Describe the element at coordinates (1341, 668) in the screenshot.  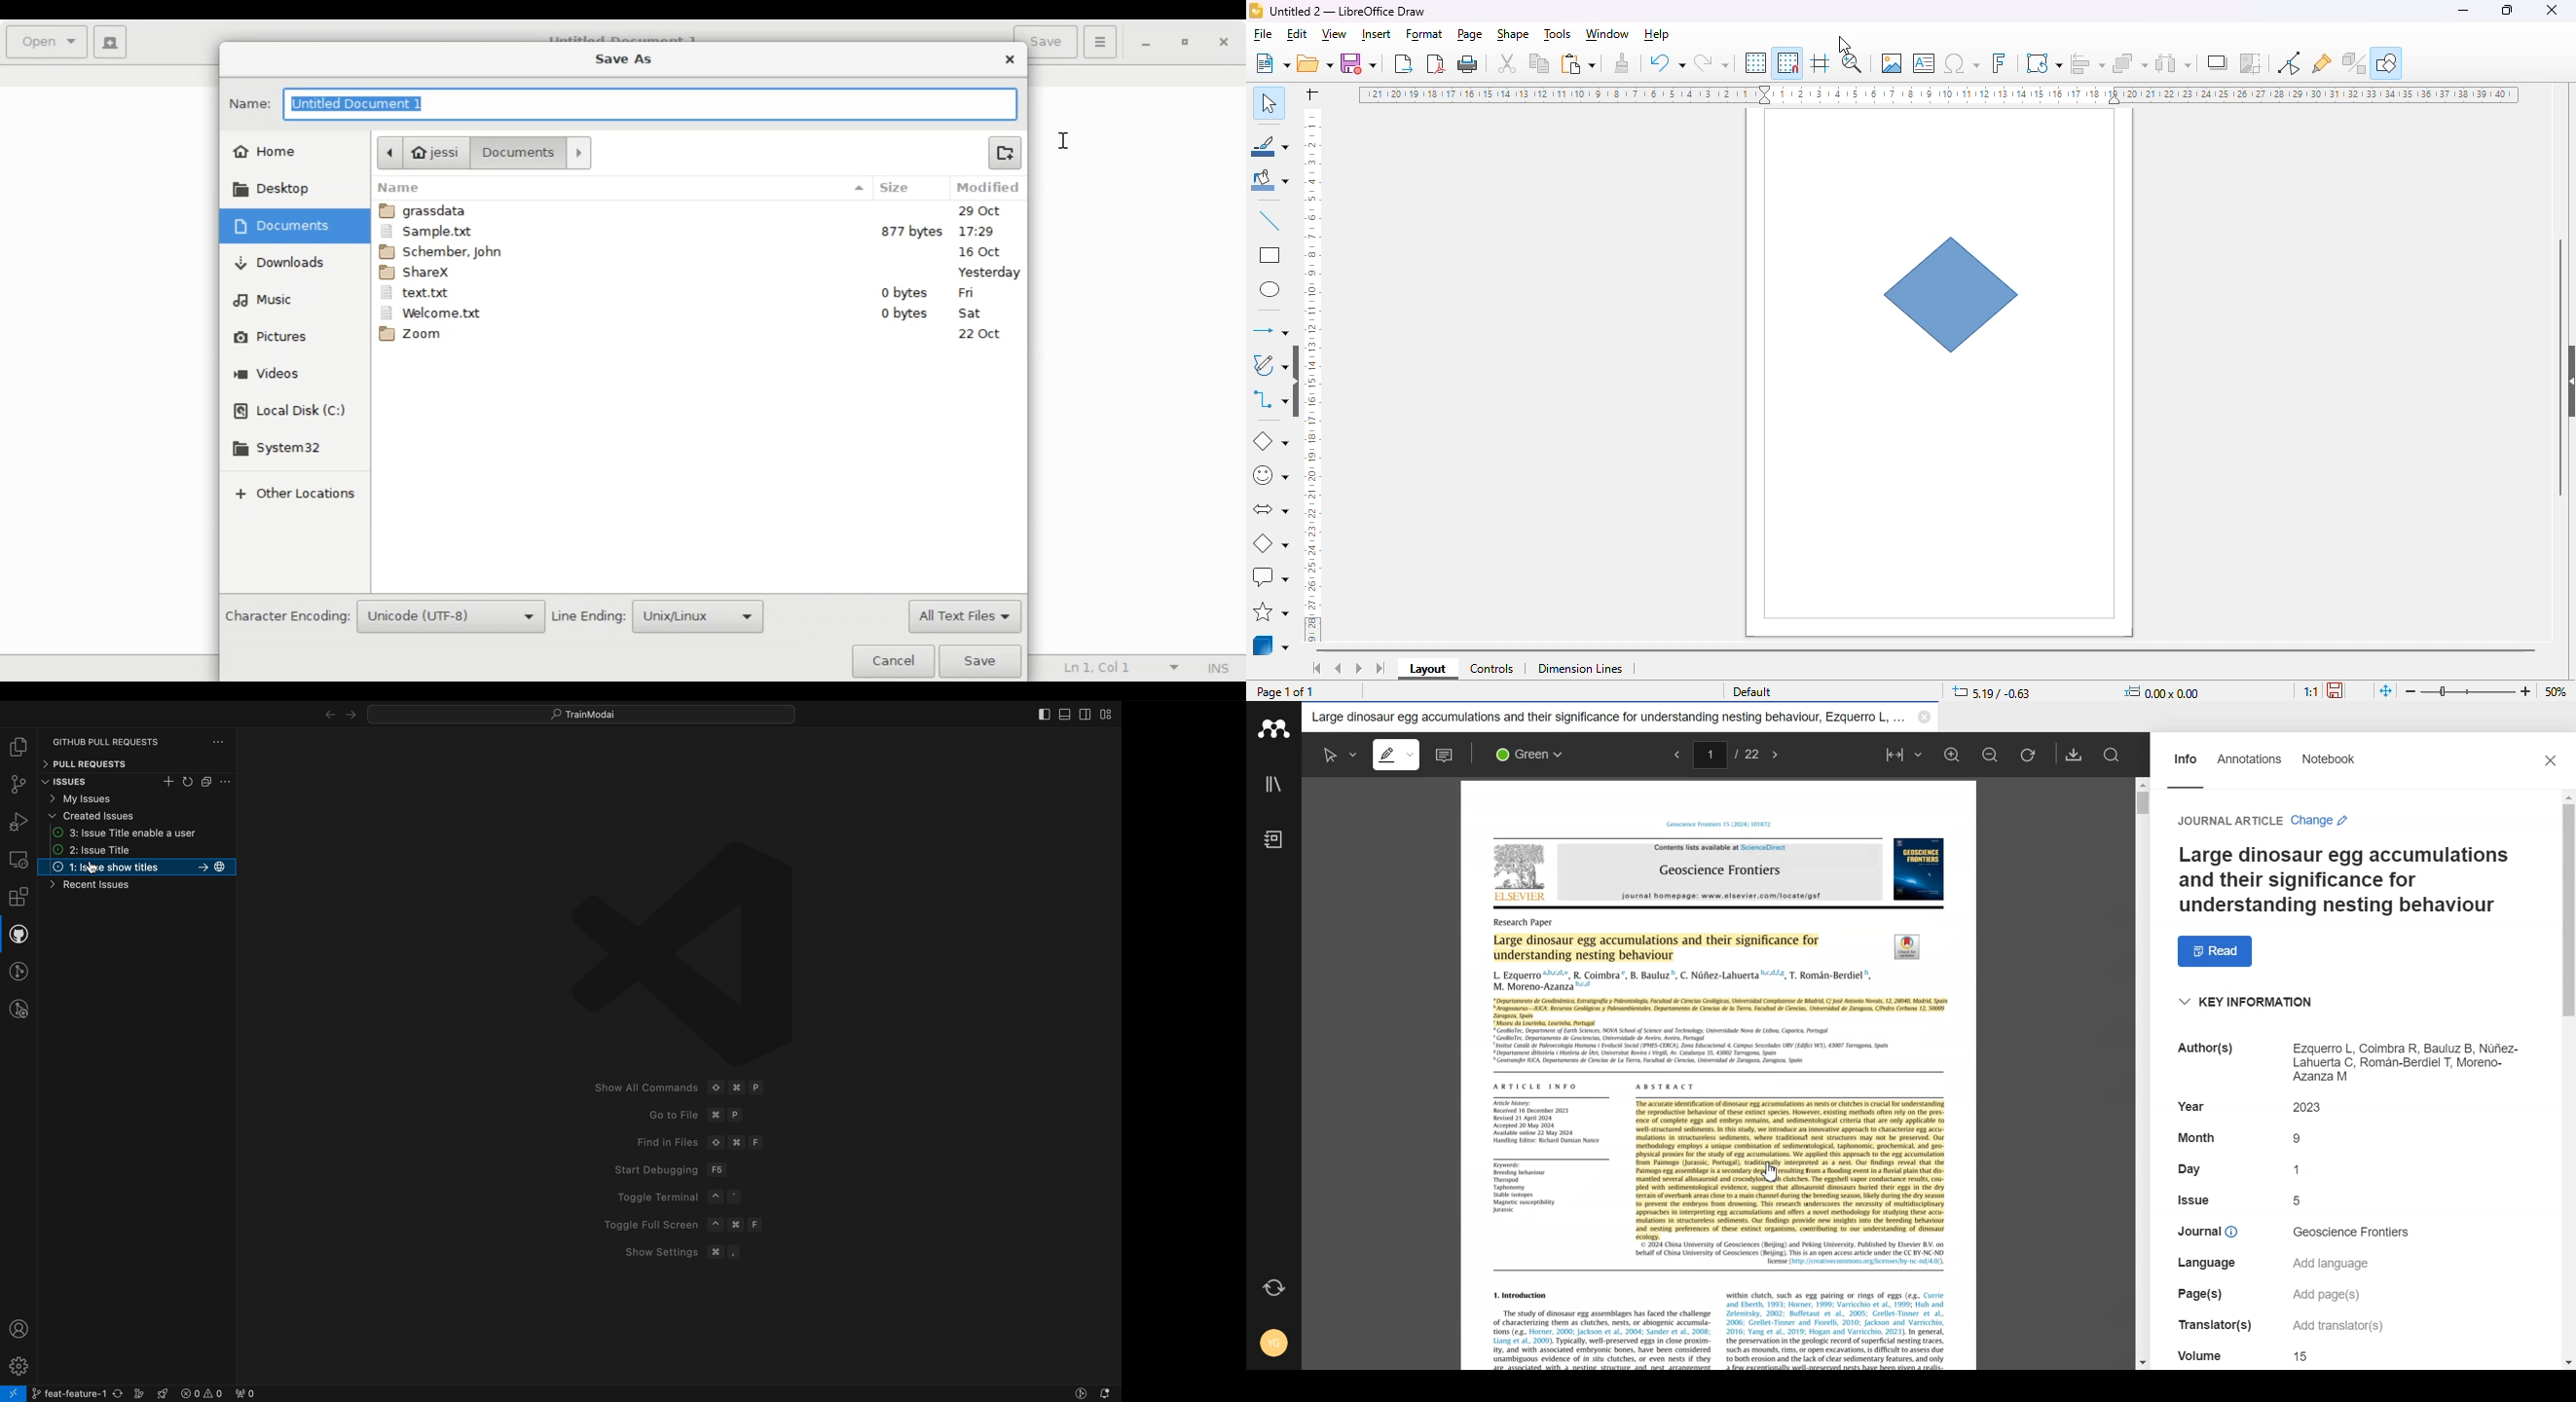
I see `scroll to previous sheet` at that location.